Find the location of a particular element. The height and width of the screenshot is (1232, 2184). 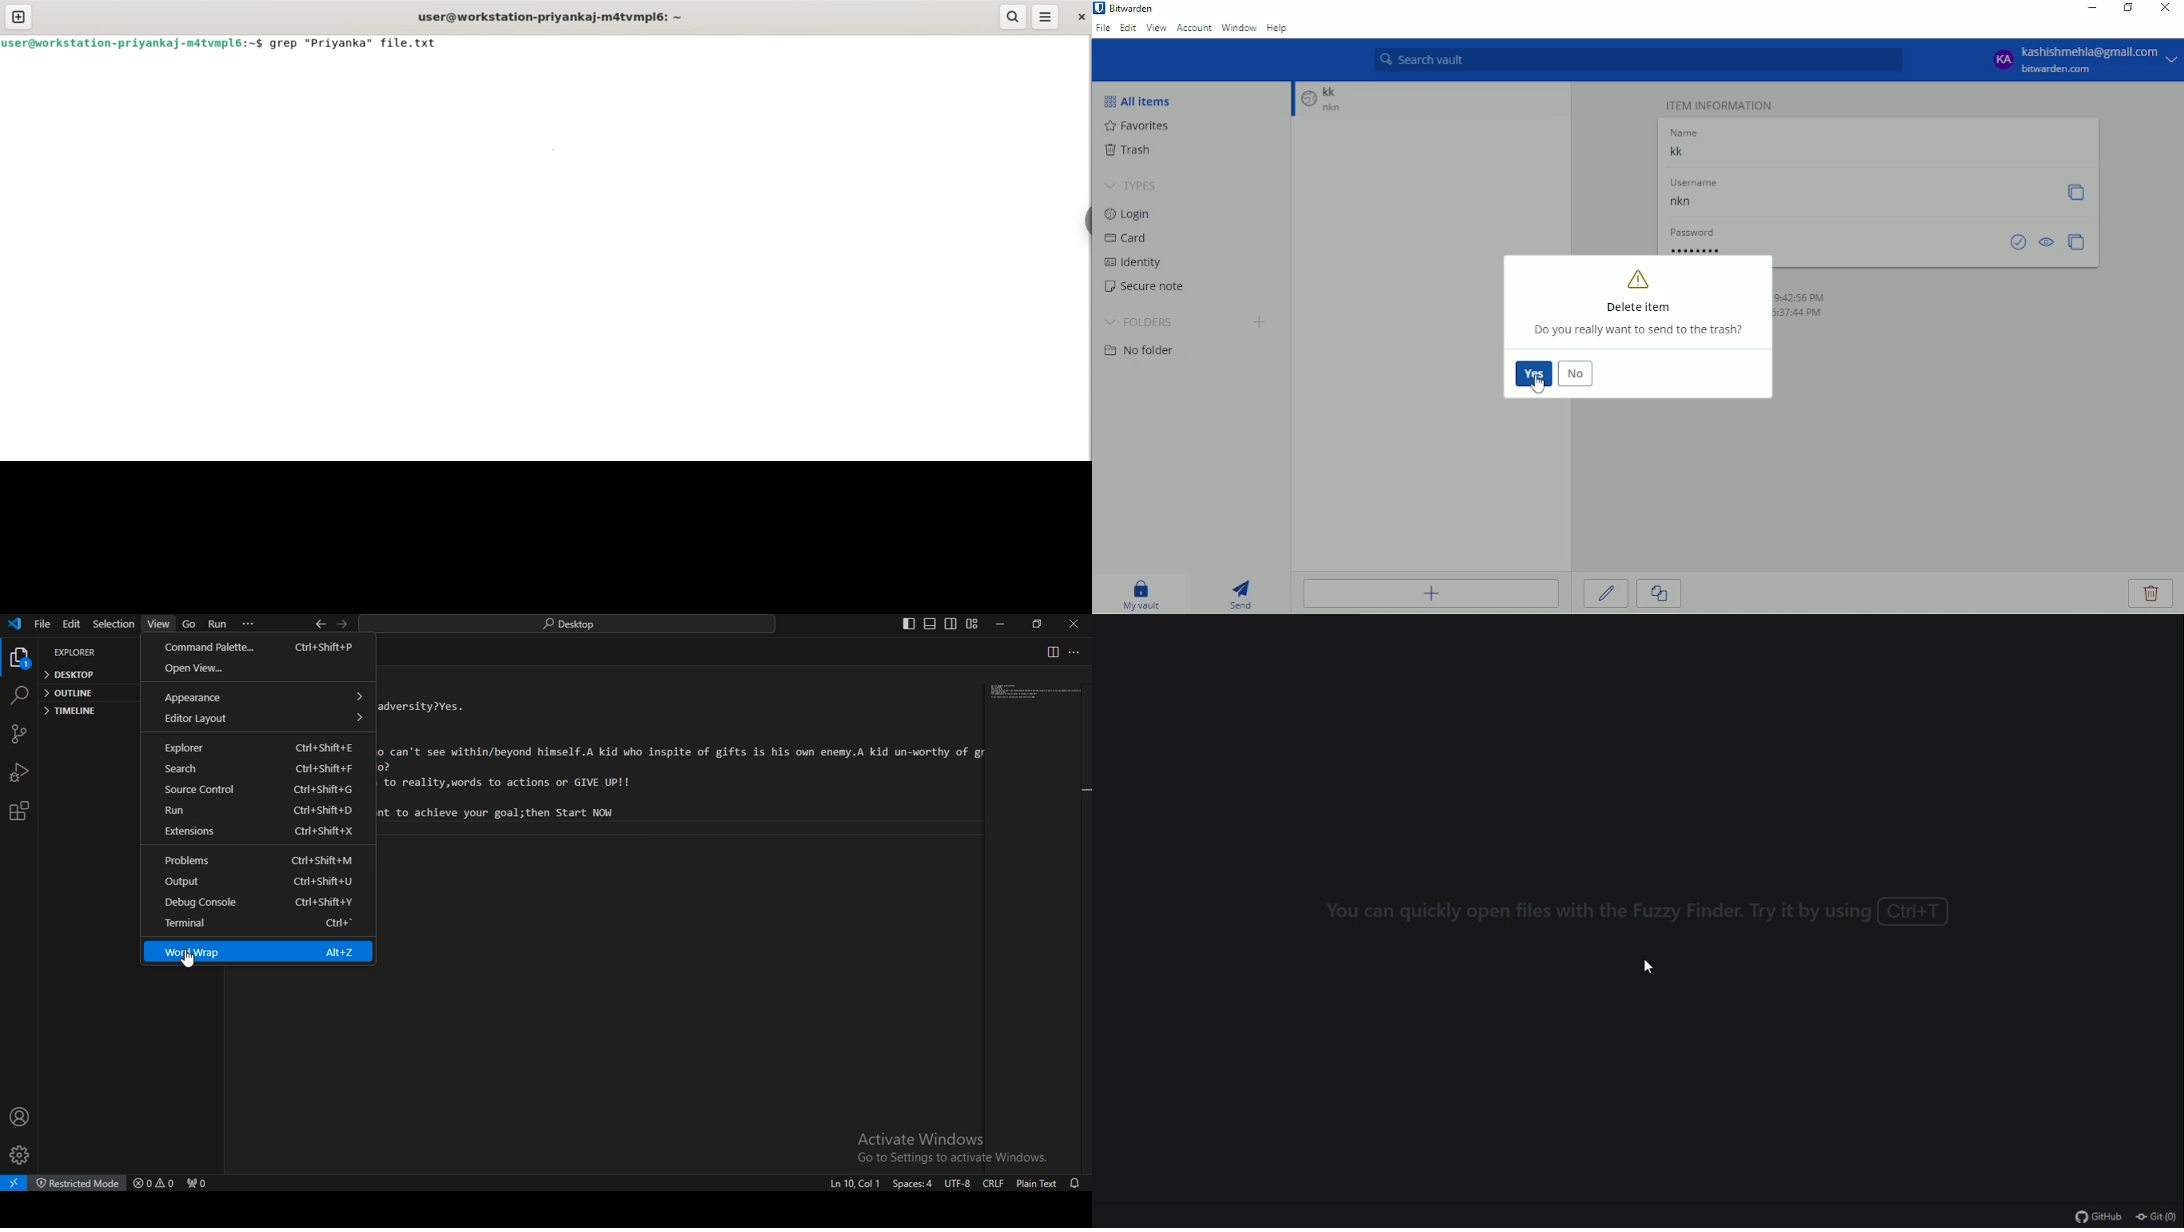

ITEM INFORMATION is located at coordinates (1721, 104).